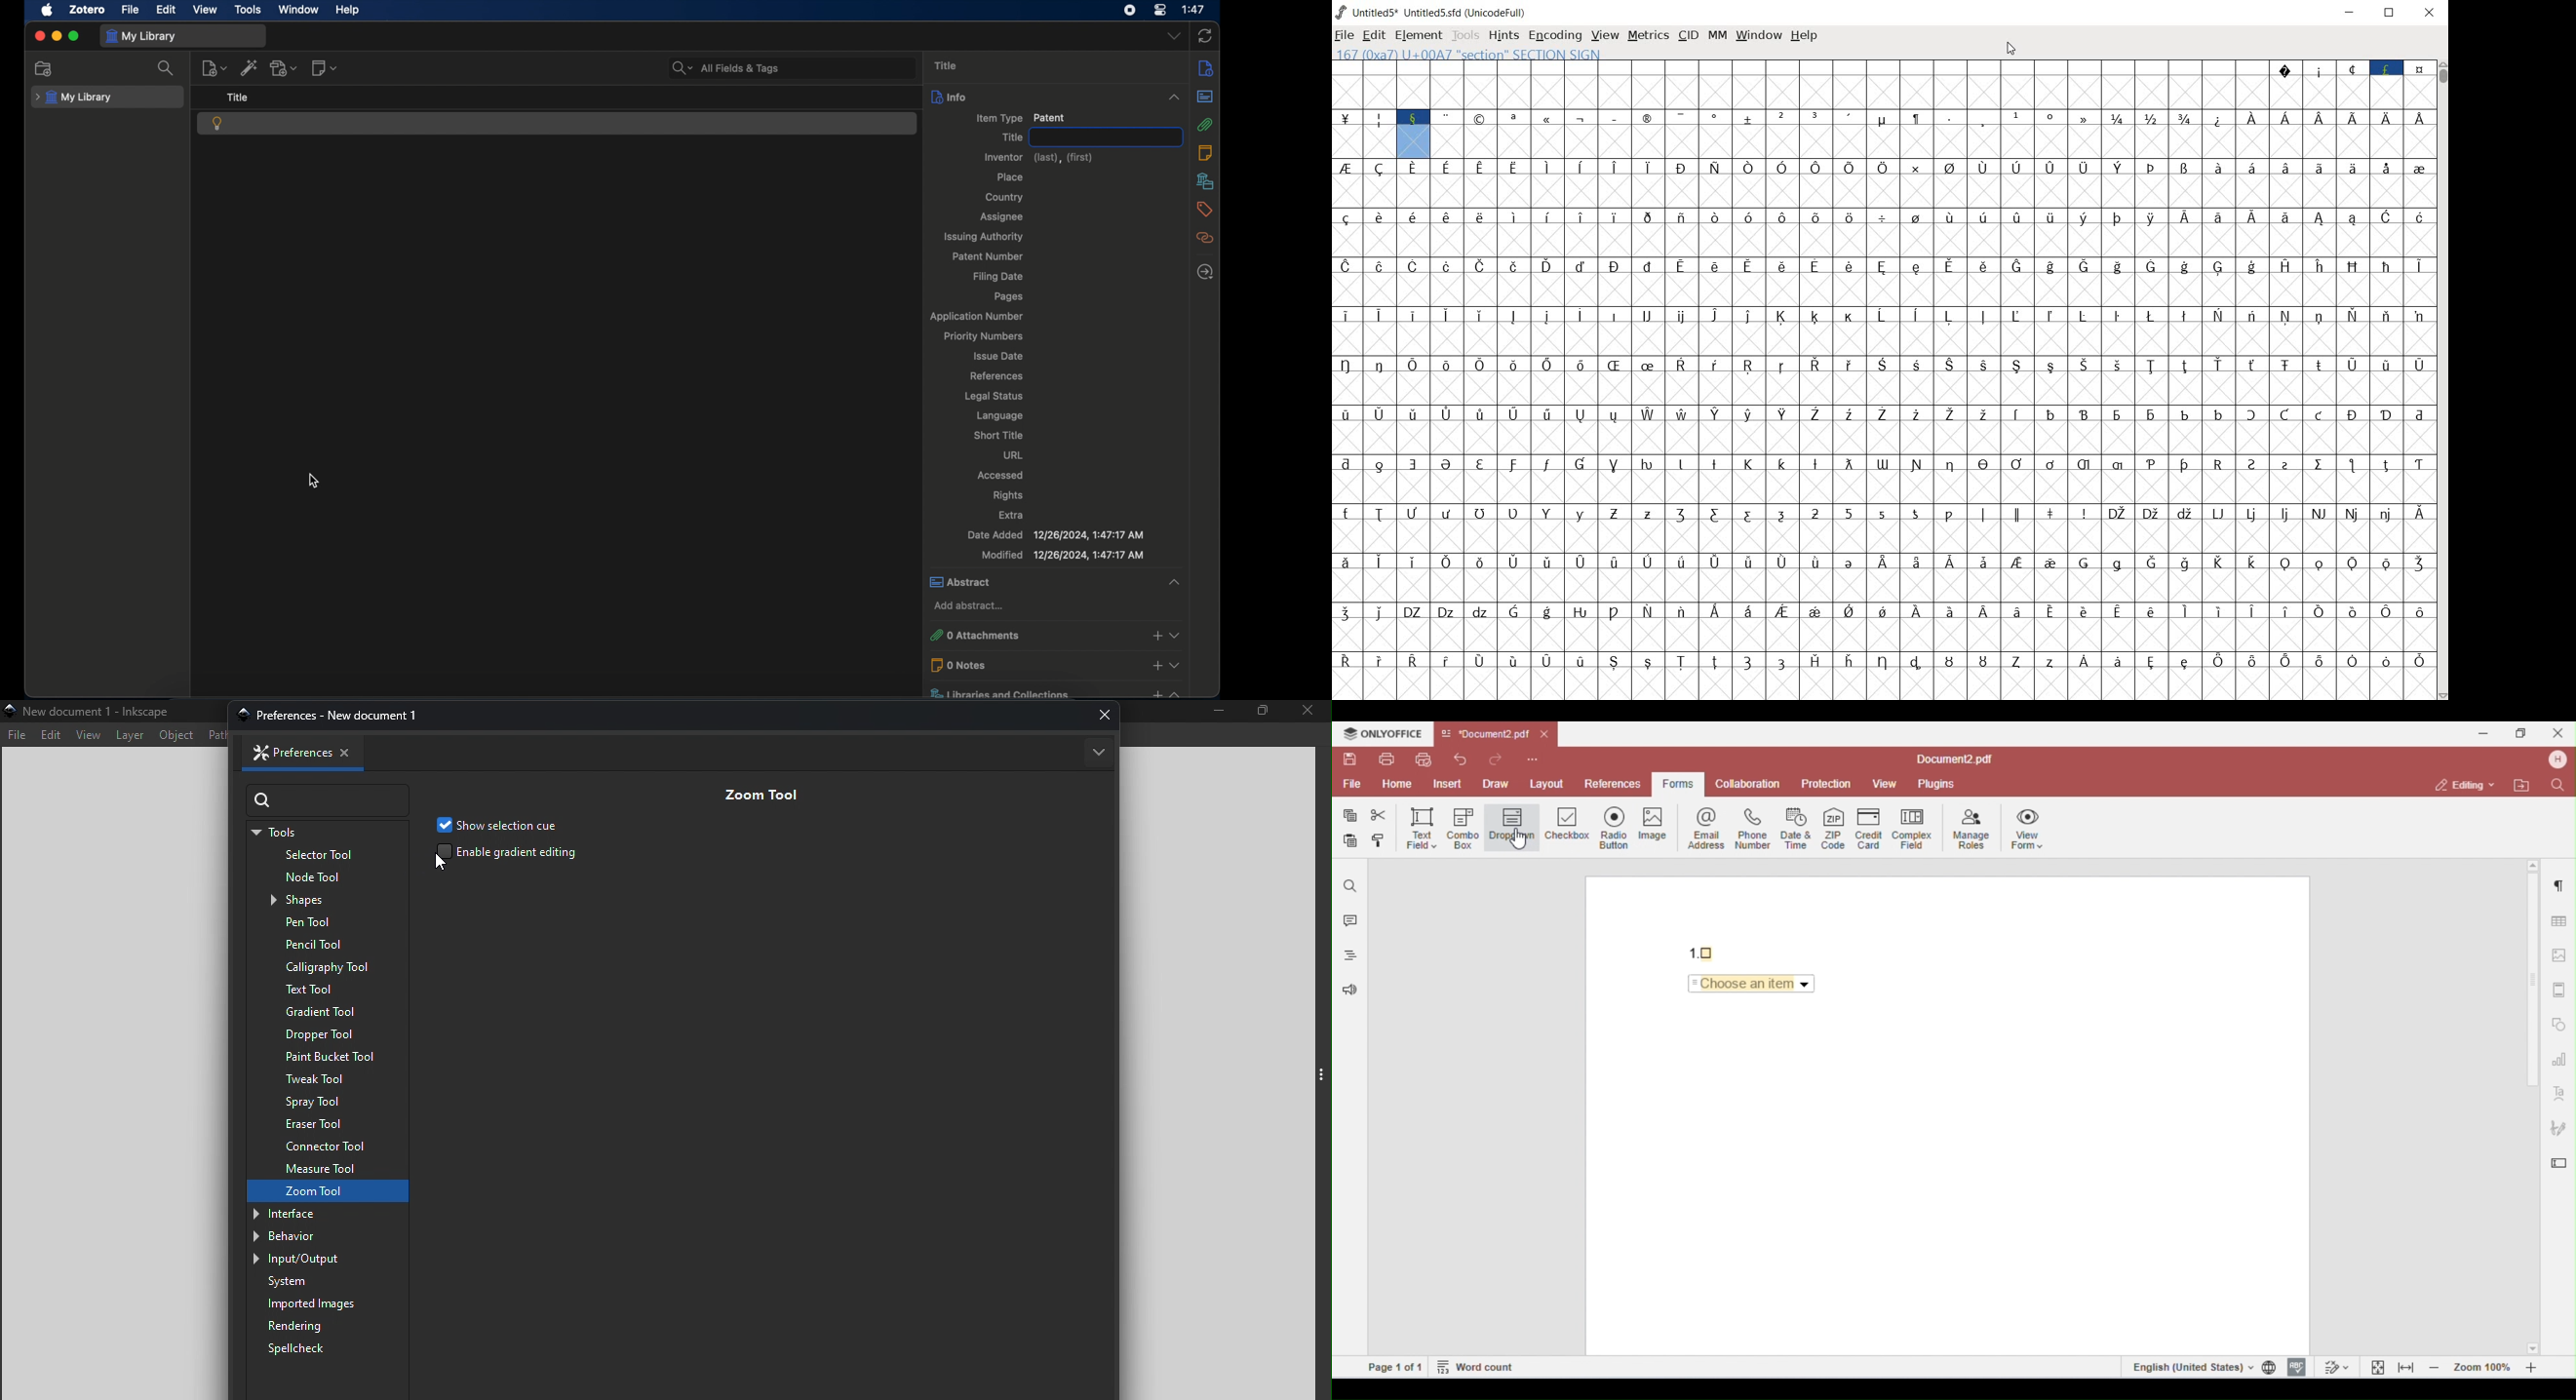 This screenshot has height=1400, width=2576. What do you see at coordinates (329, 1033) in the screenshot?
I see `Dropper tool` at bounding box center [329, 1033].